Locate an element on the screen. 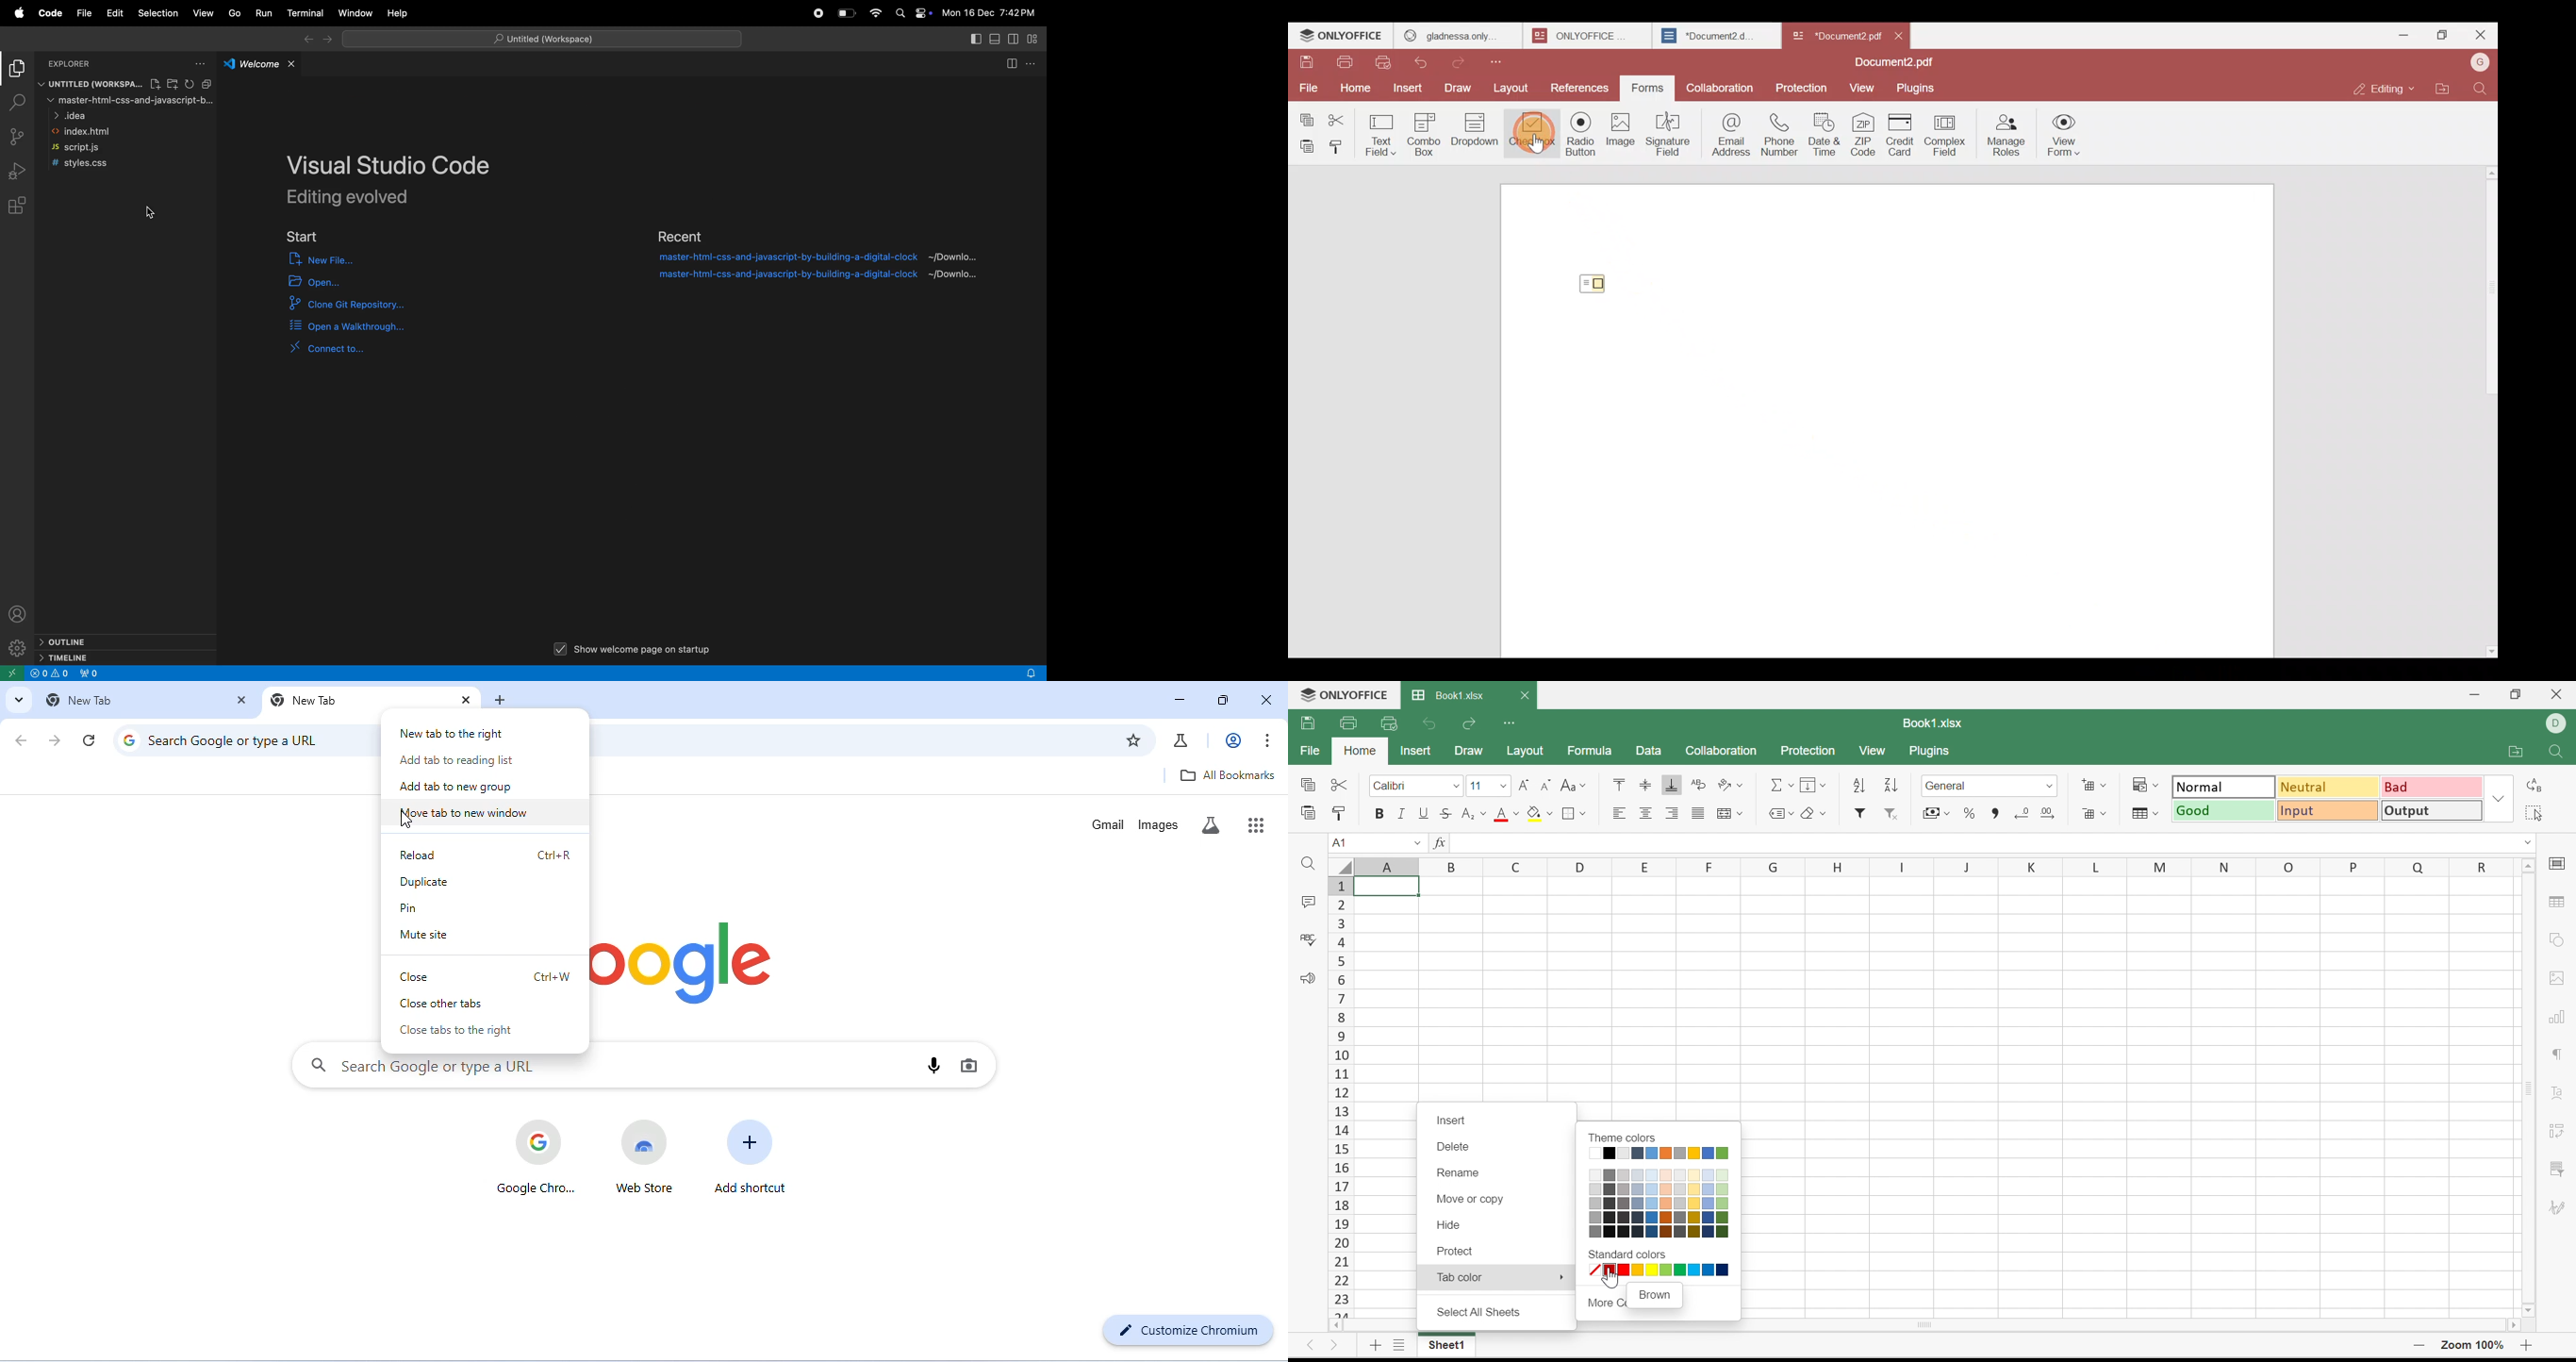 The image size is (2576, 1372). mute site is located at coordinates (425, 934).